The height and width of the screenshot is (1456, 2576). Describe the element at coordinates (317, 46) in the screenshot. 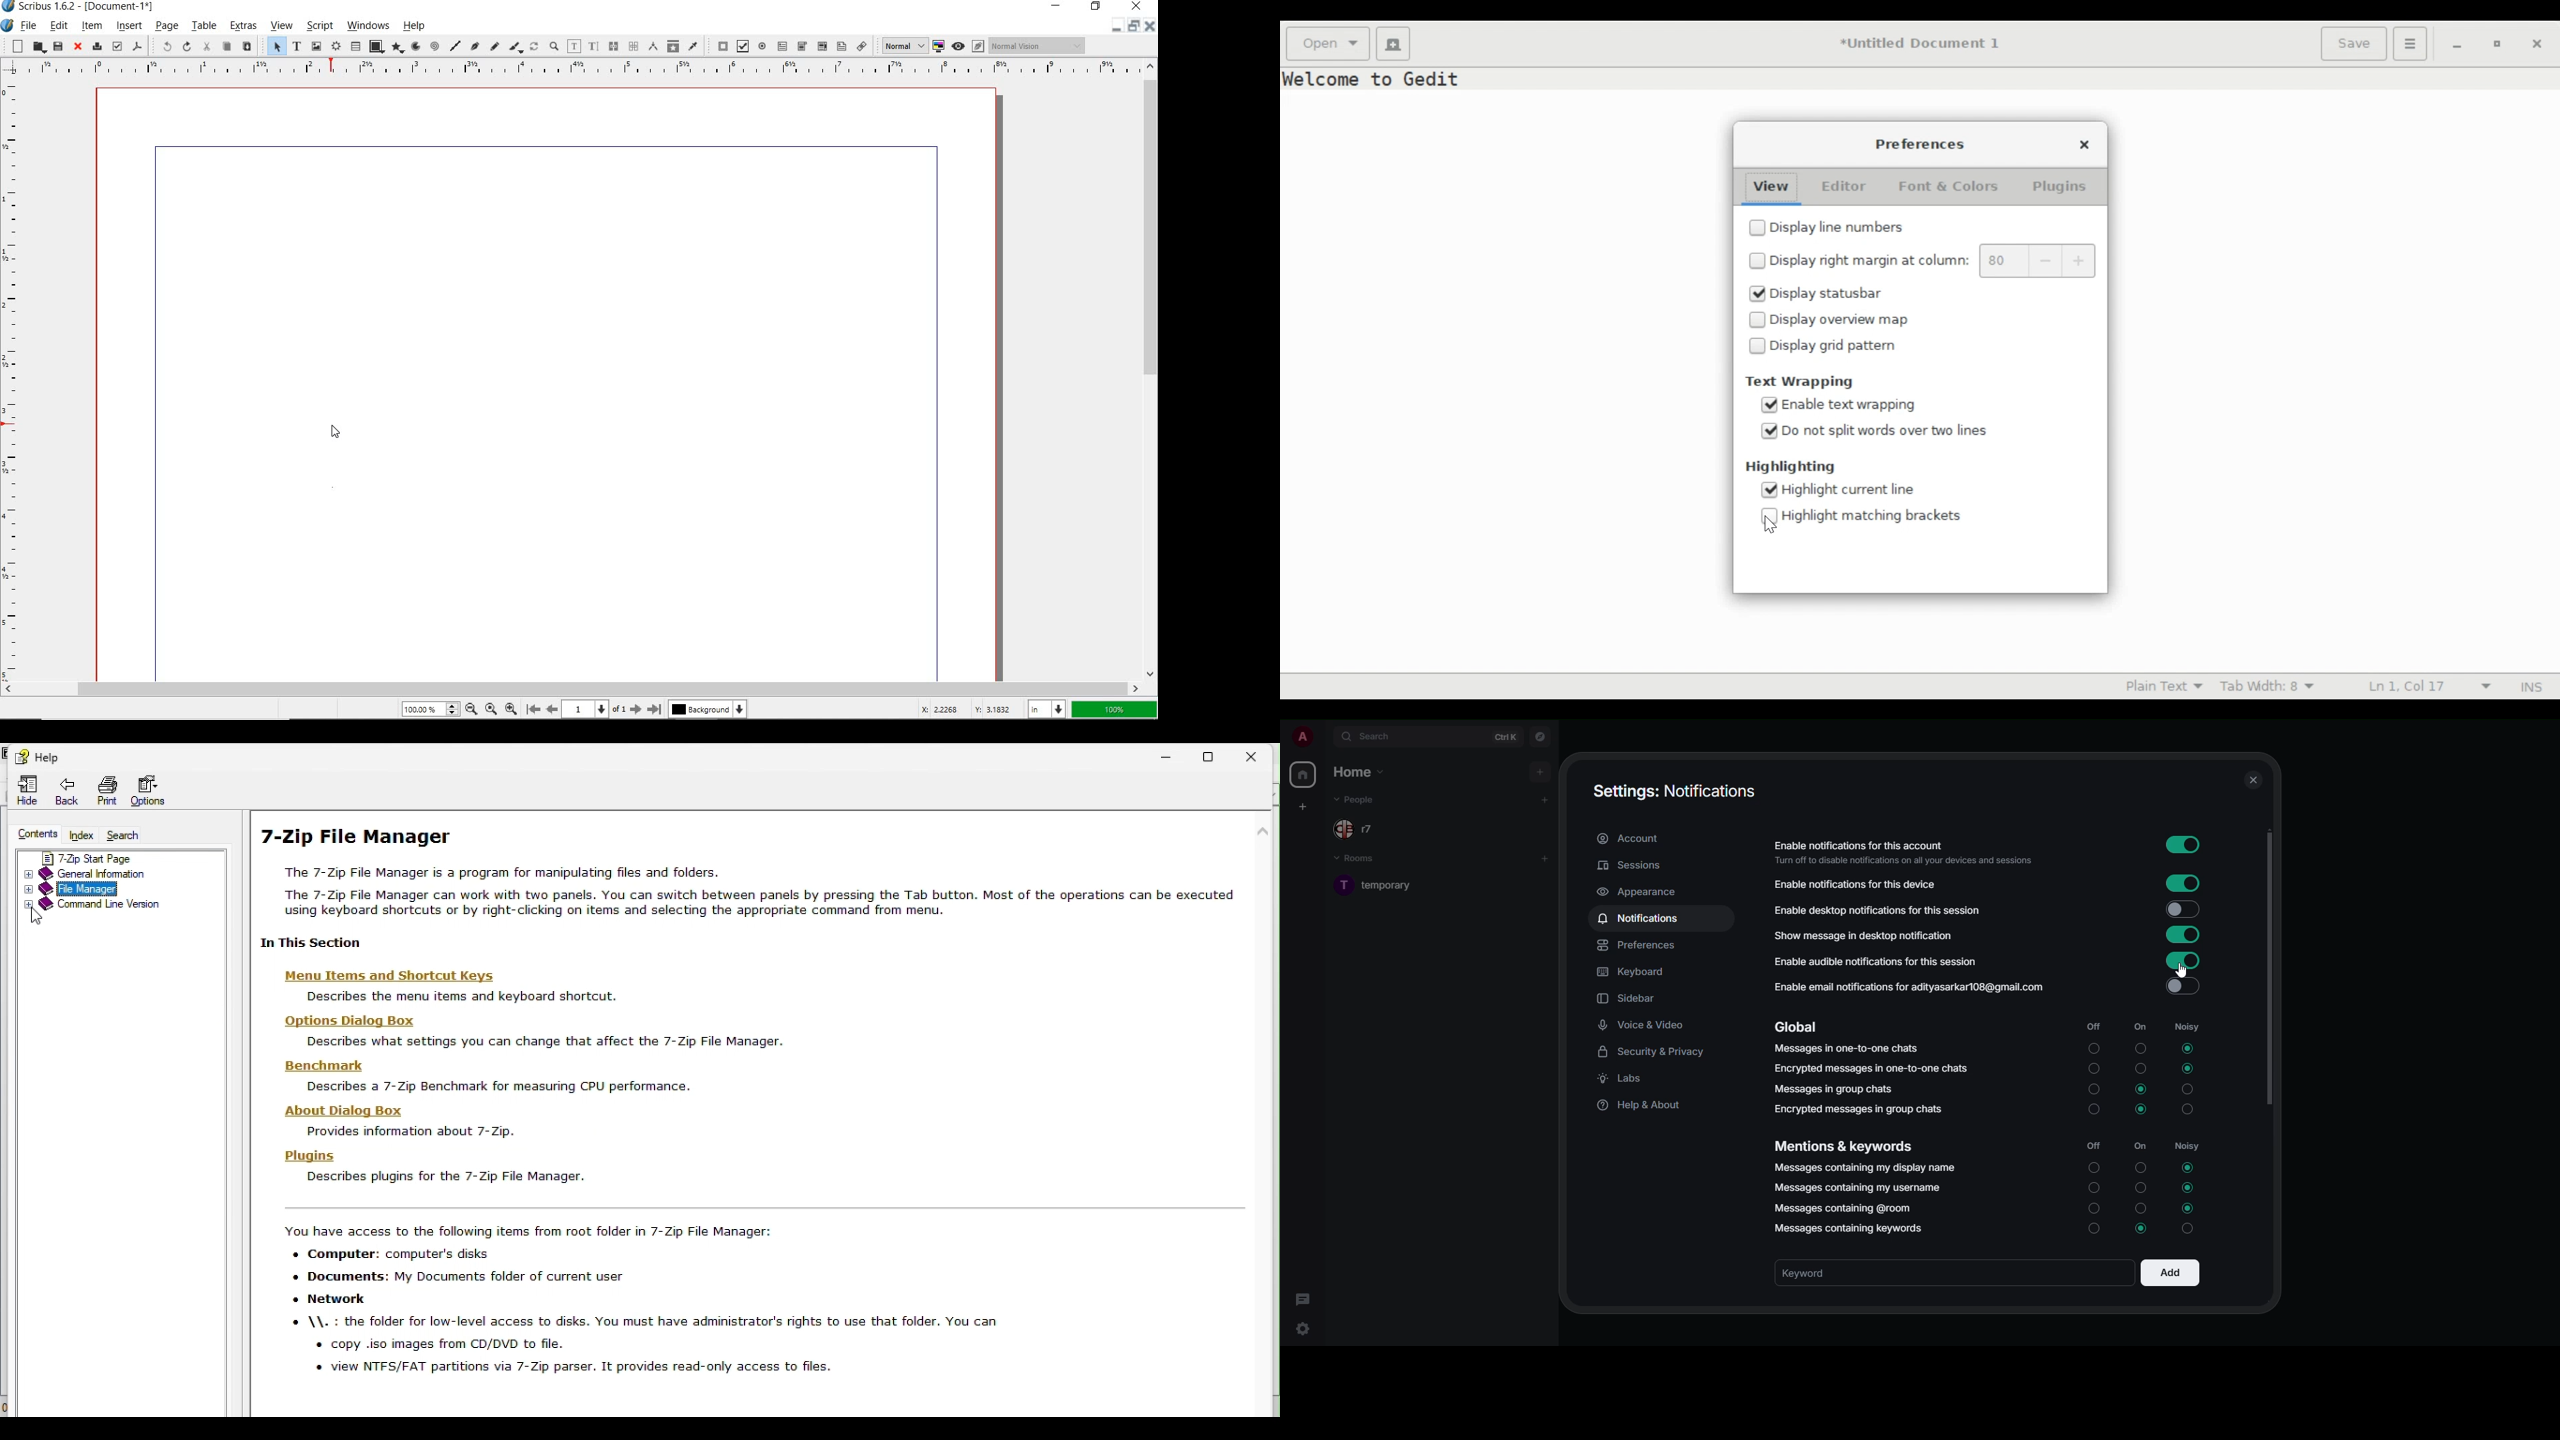

I see `image frame` at that location.